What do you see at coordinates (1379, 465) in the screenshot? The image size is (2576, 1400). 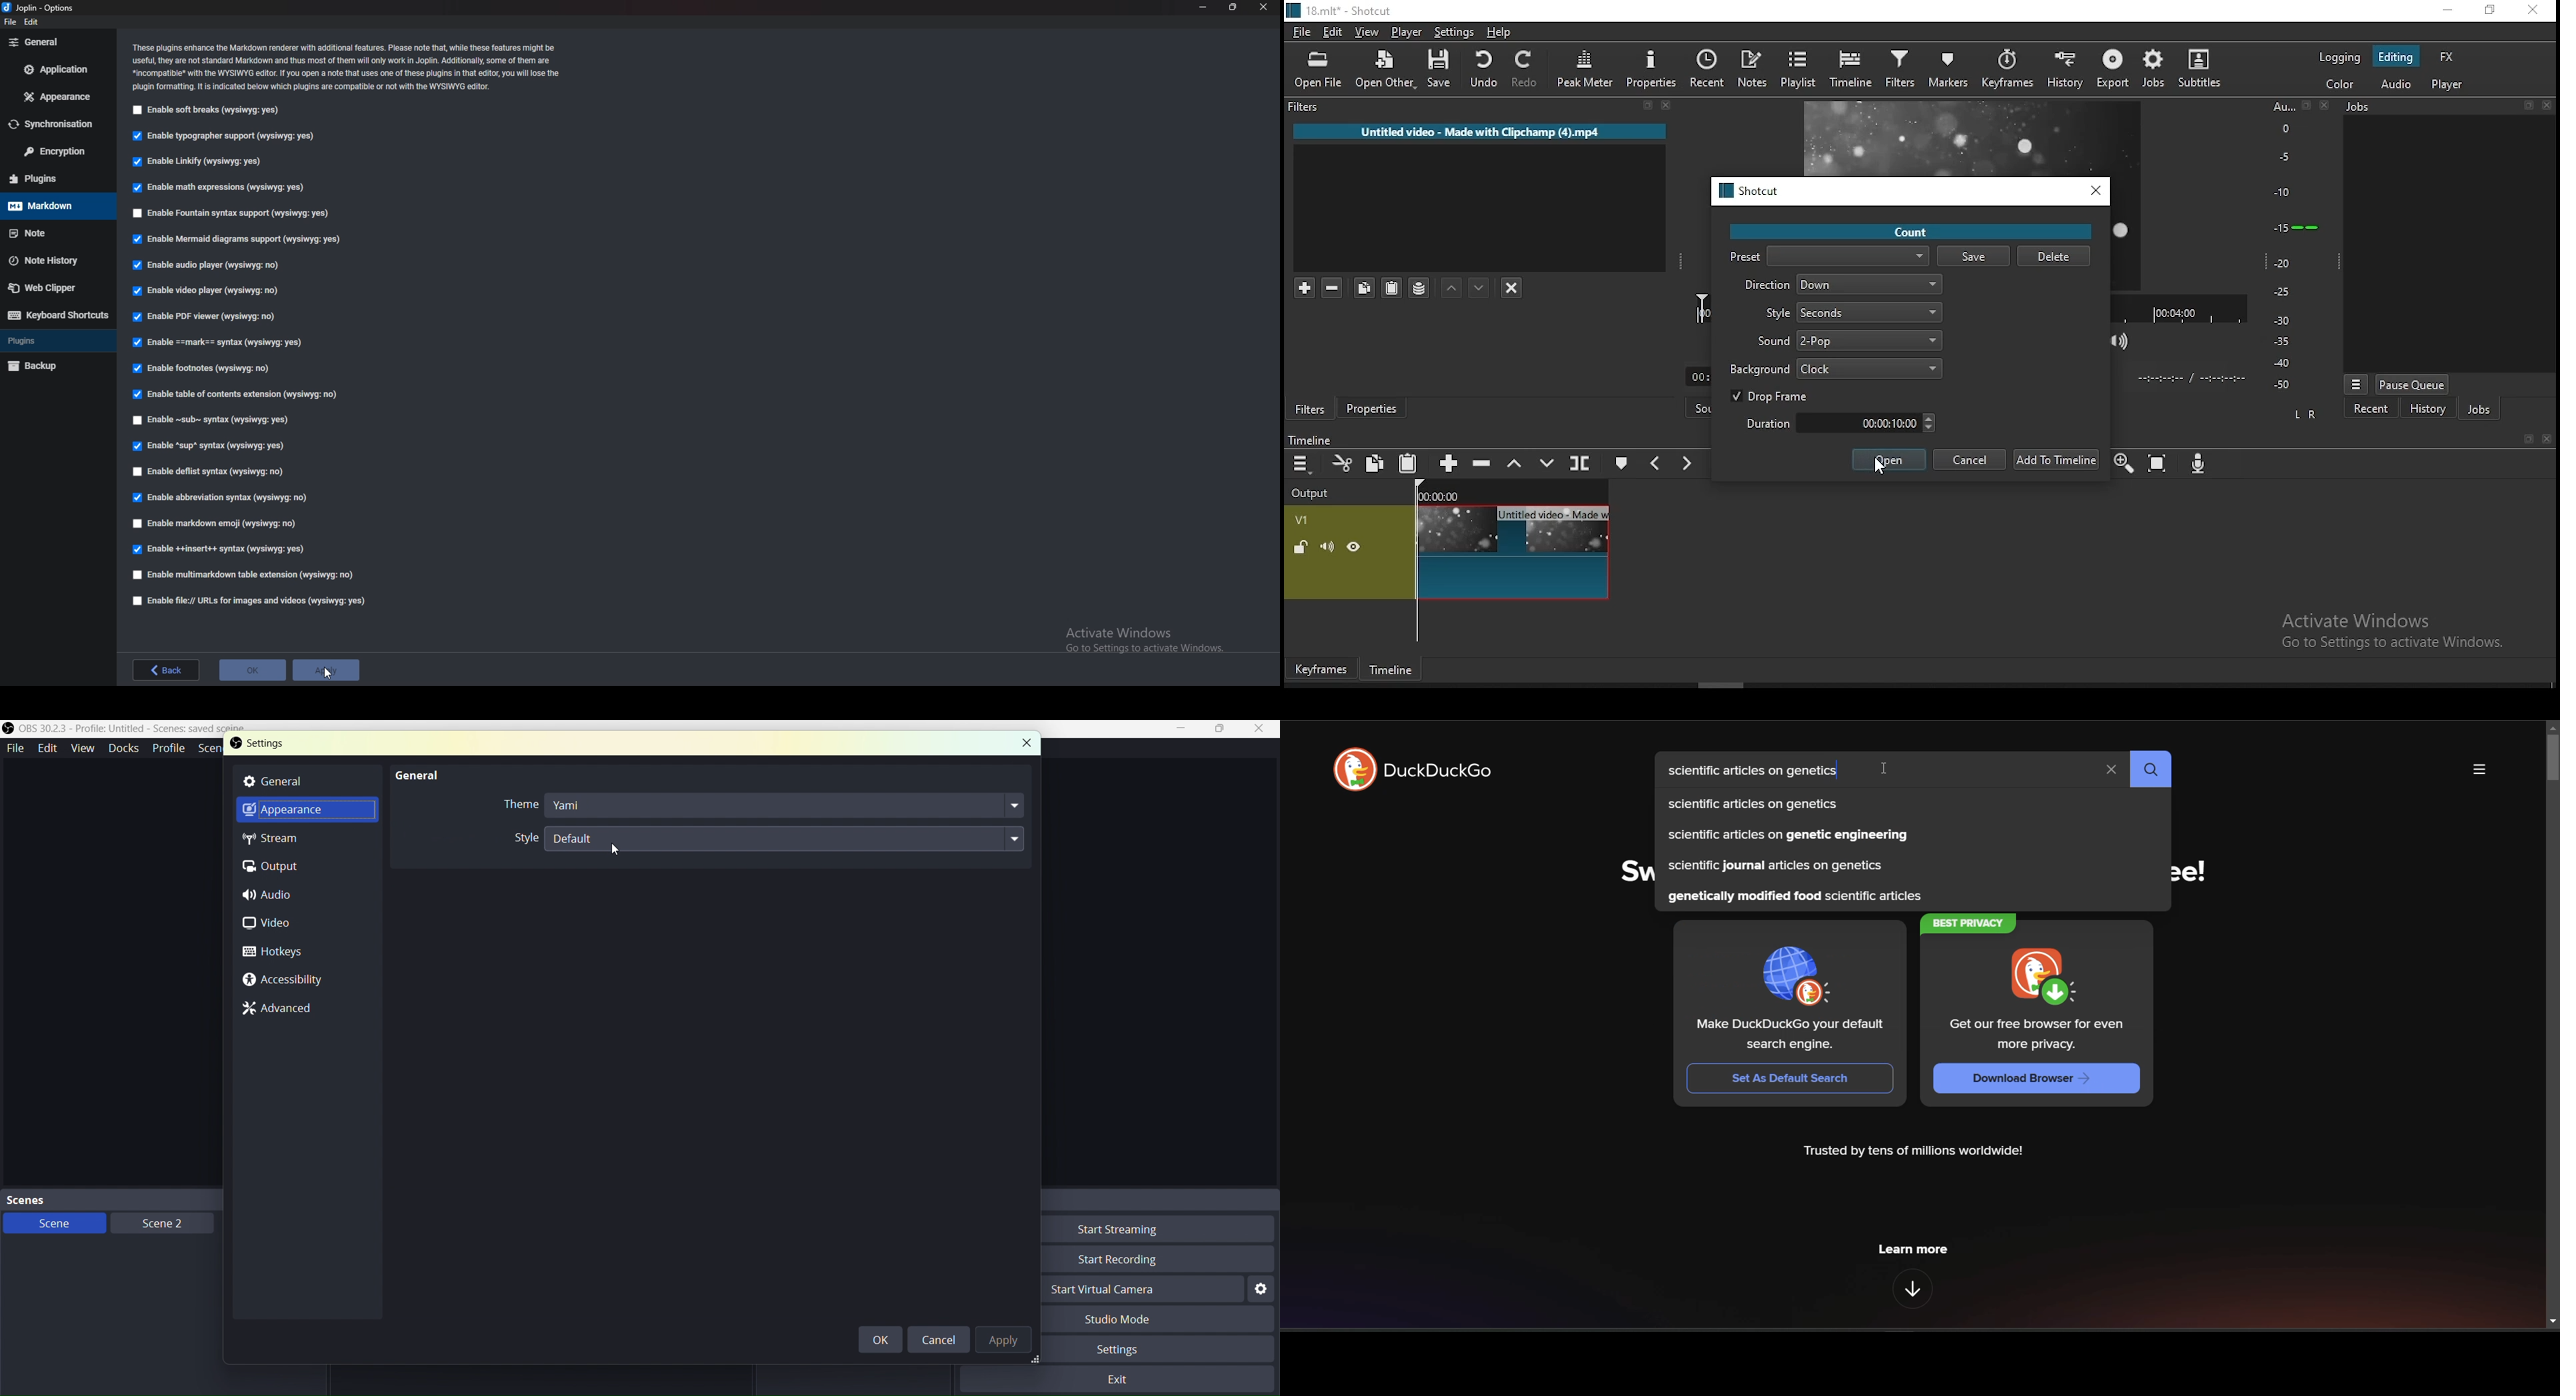 I see `copy` at bounding box center [1379, 465].